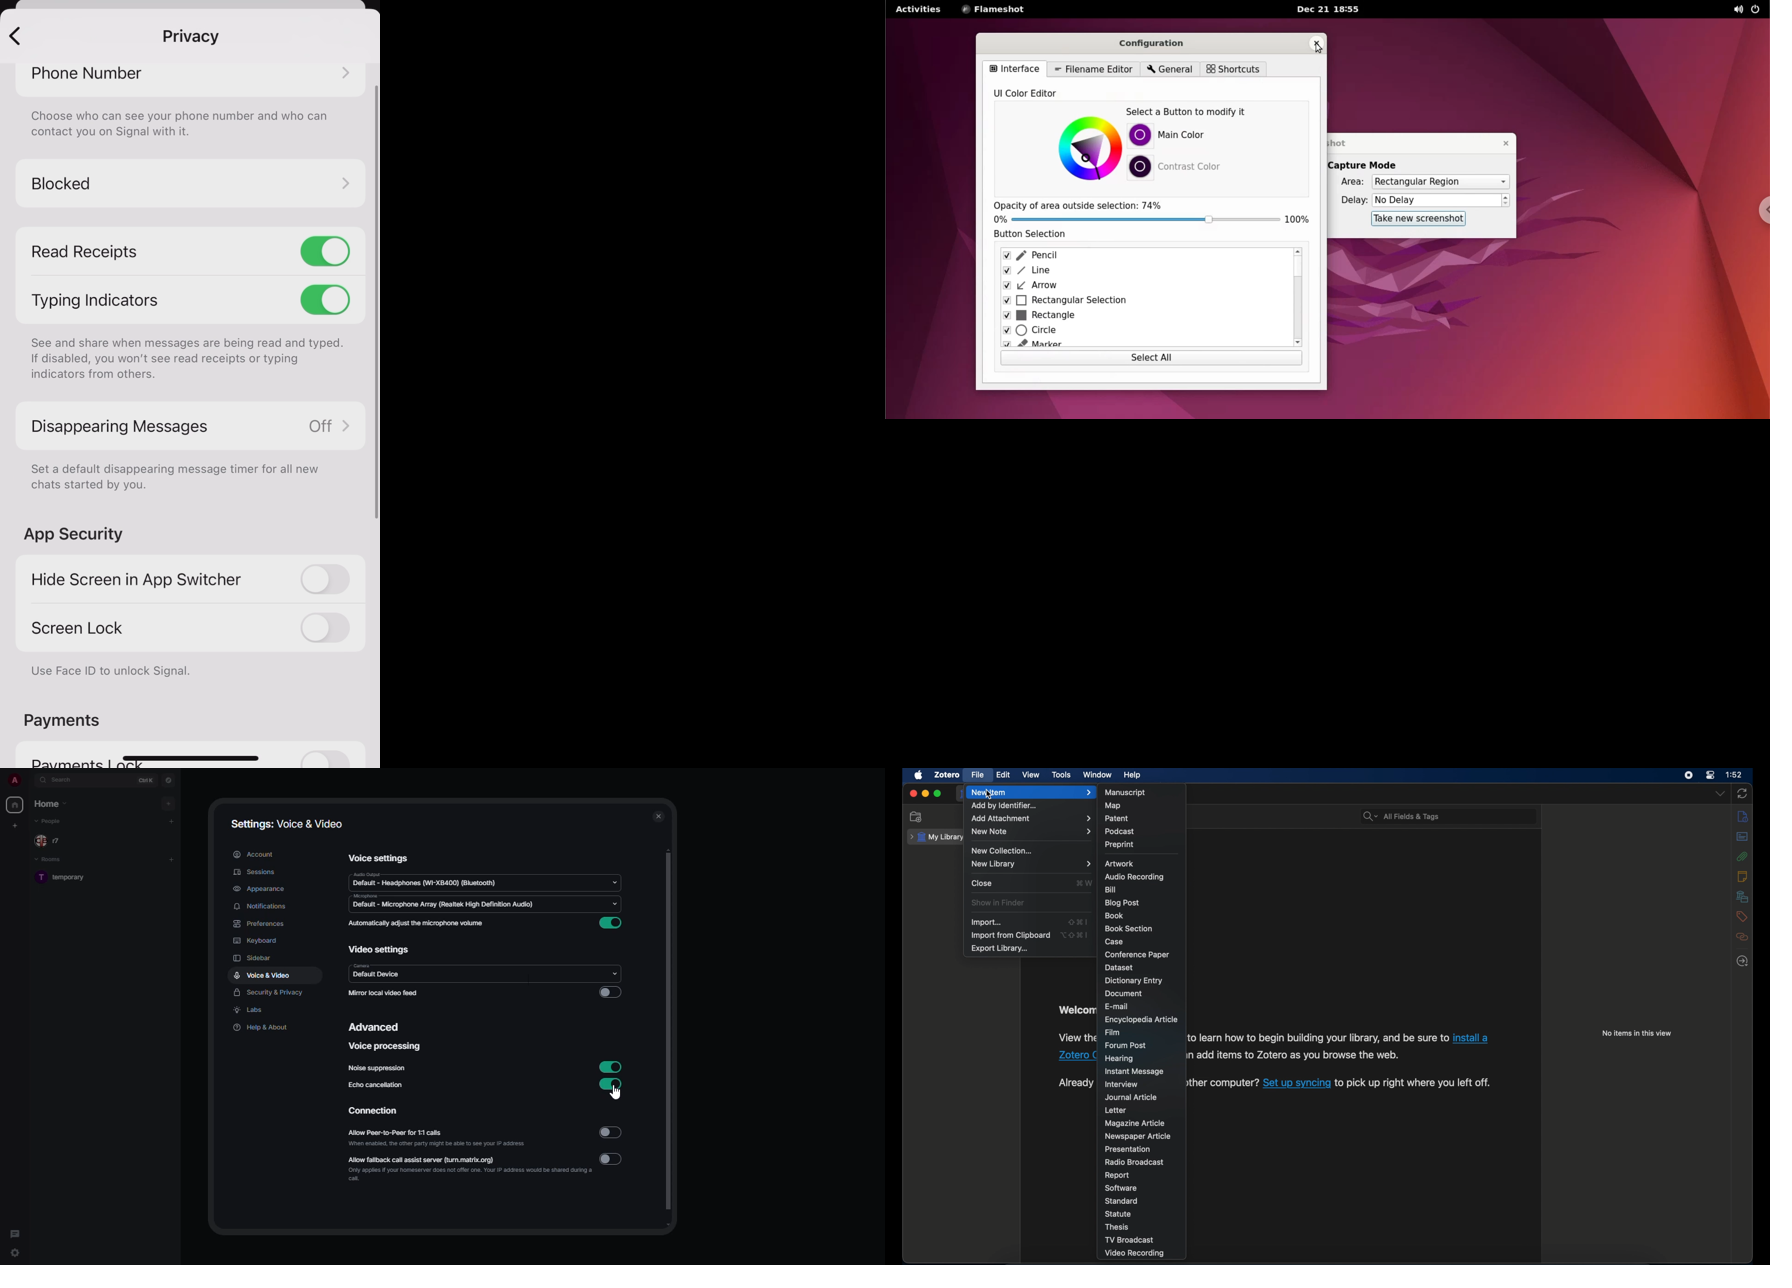  I want to click on 1:52, so click(1735, 774).